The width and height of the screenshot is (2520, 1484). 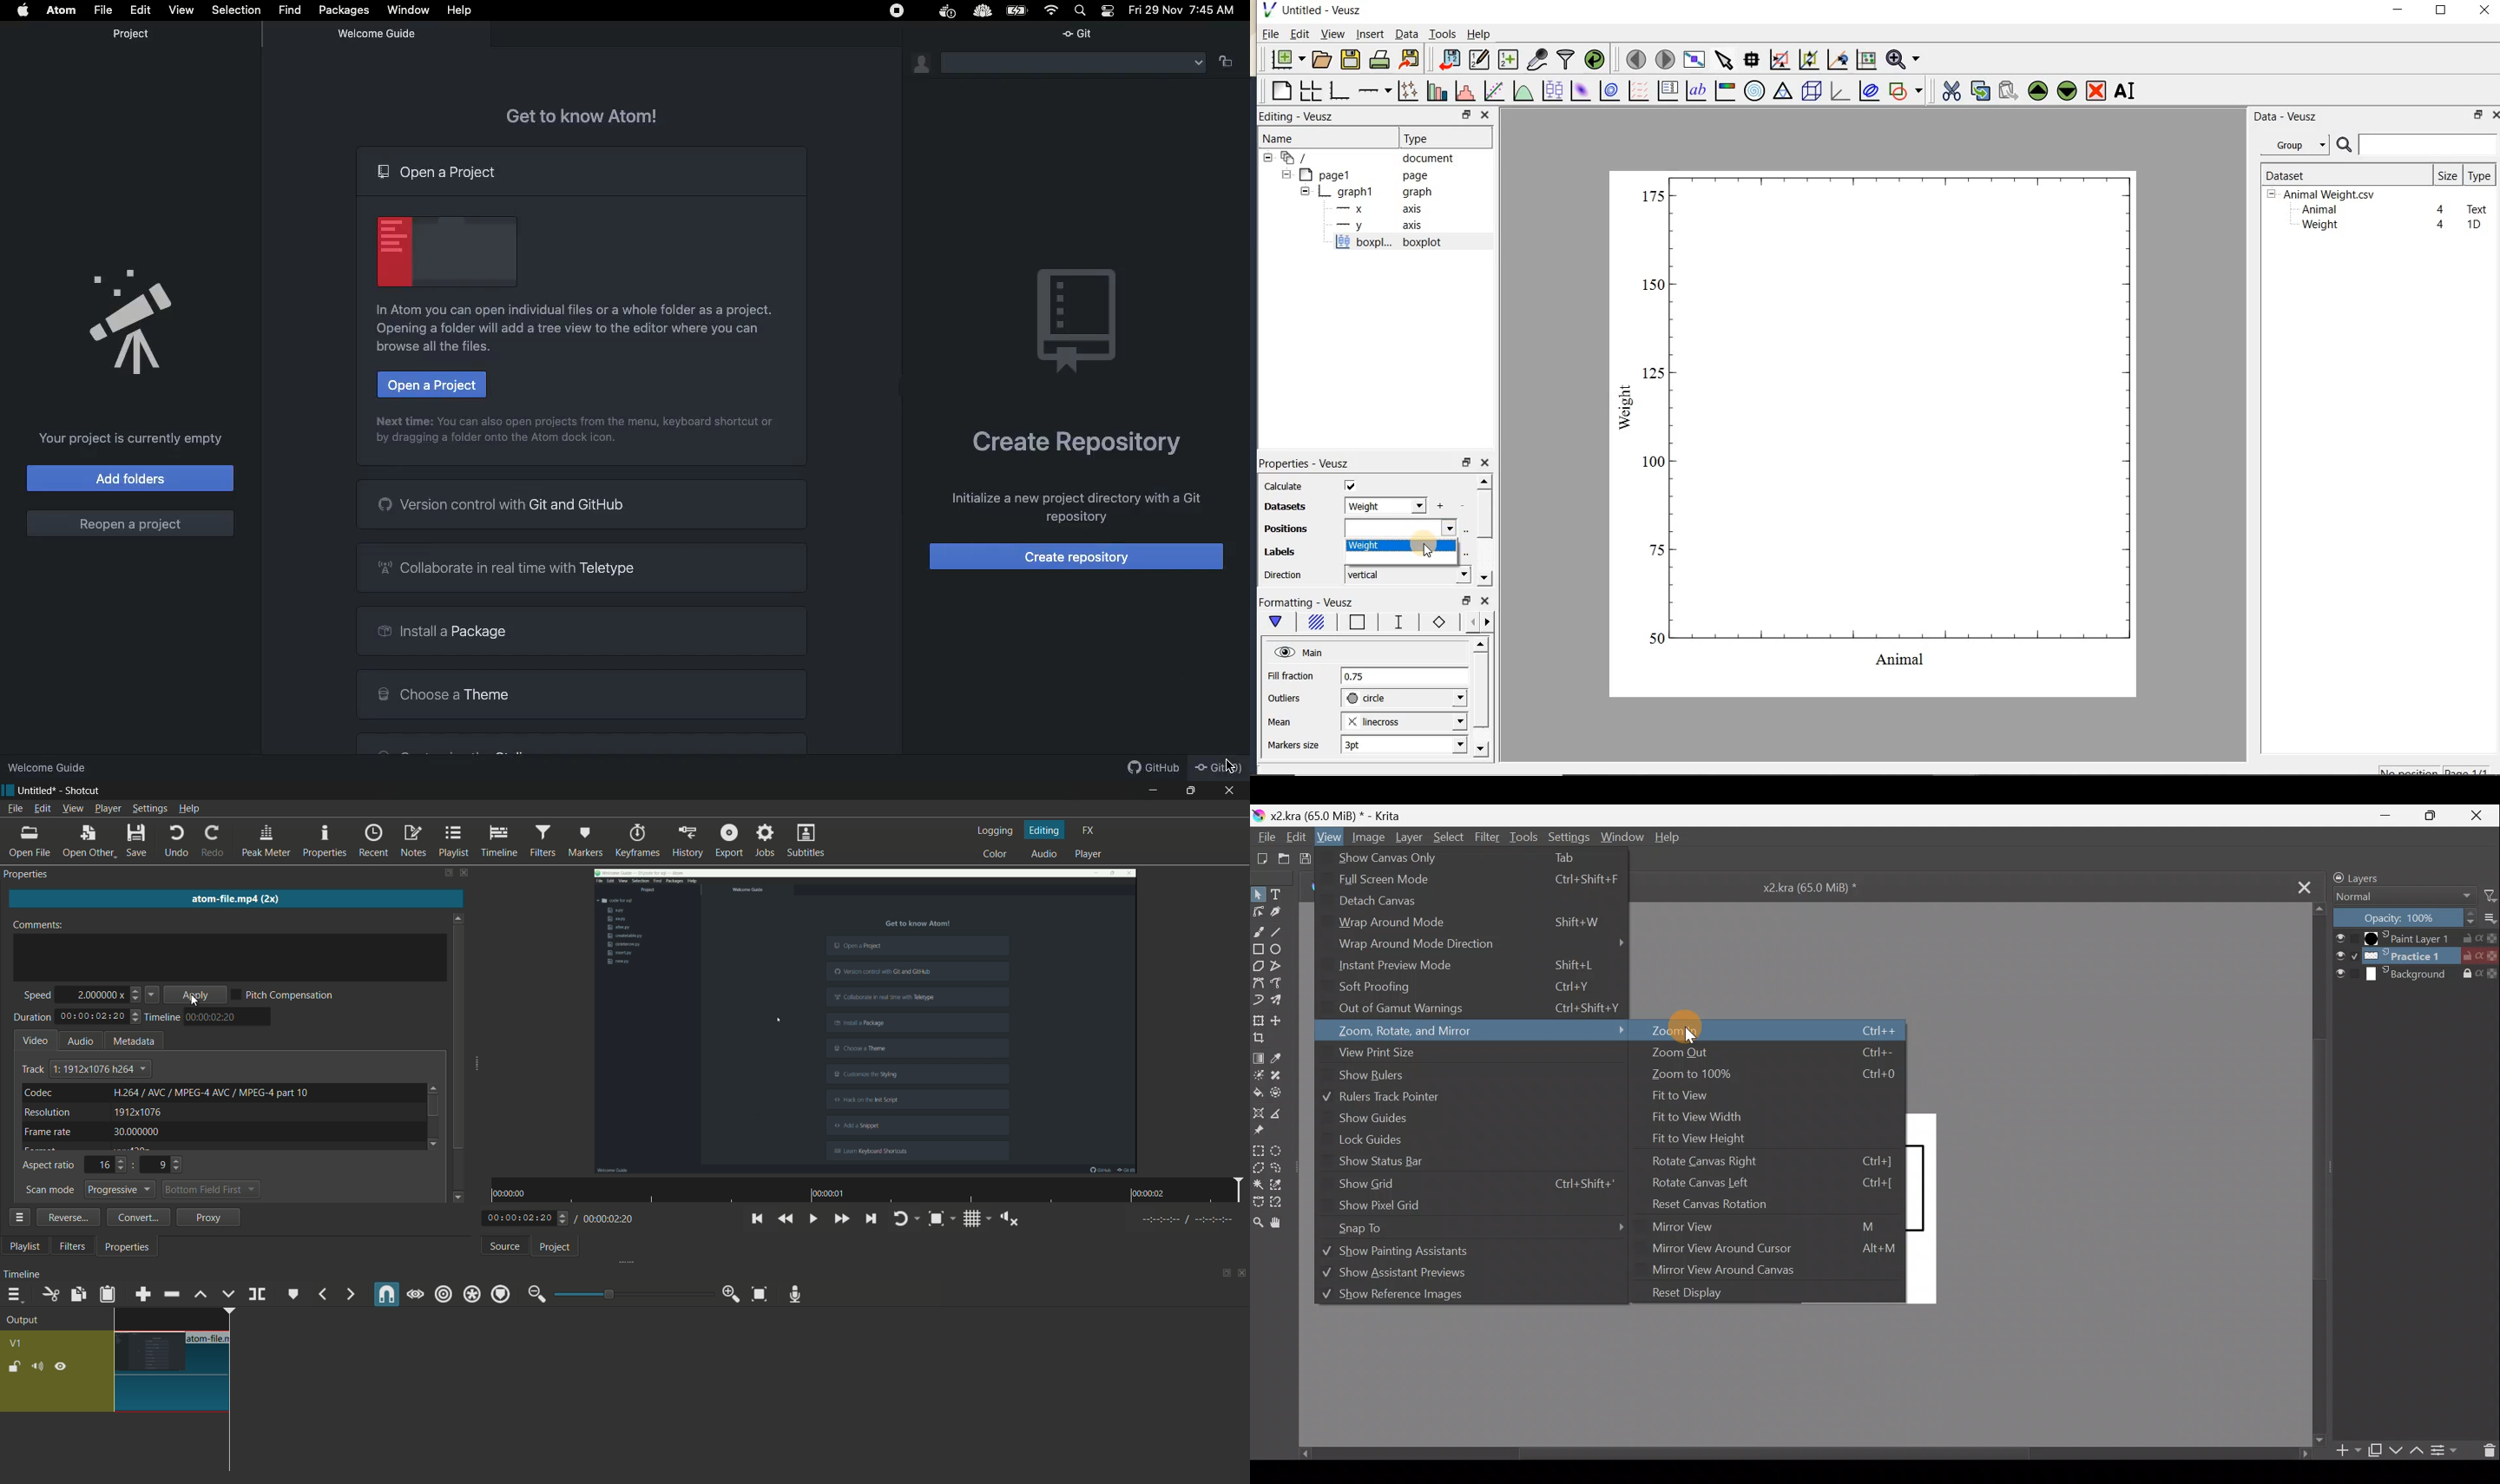 What do you see at coordinates (349, 1294) in the screenshot?
I see `next marker` at bounding box center [349, 1294].